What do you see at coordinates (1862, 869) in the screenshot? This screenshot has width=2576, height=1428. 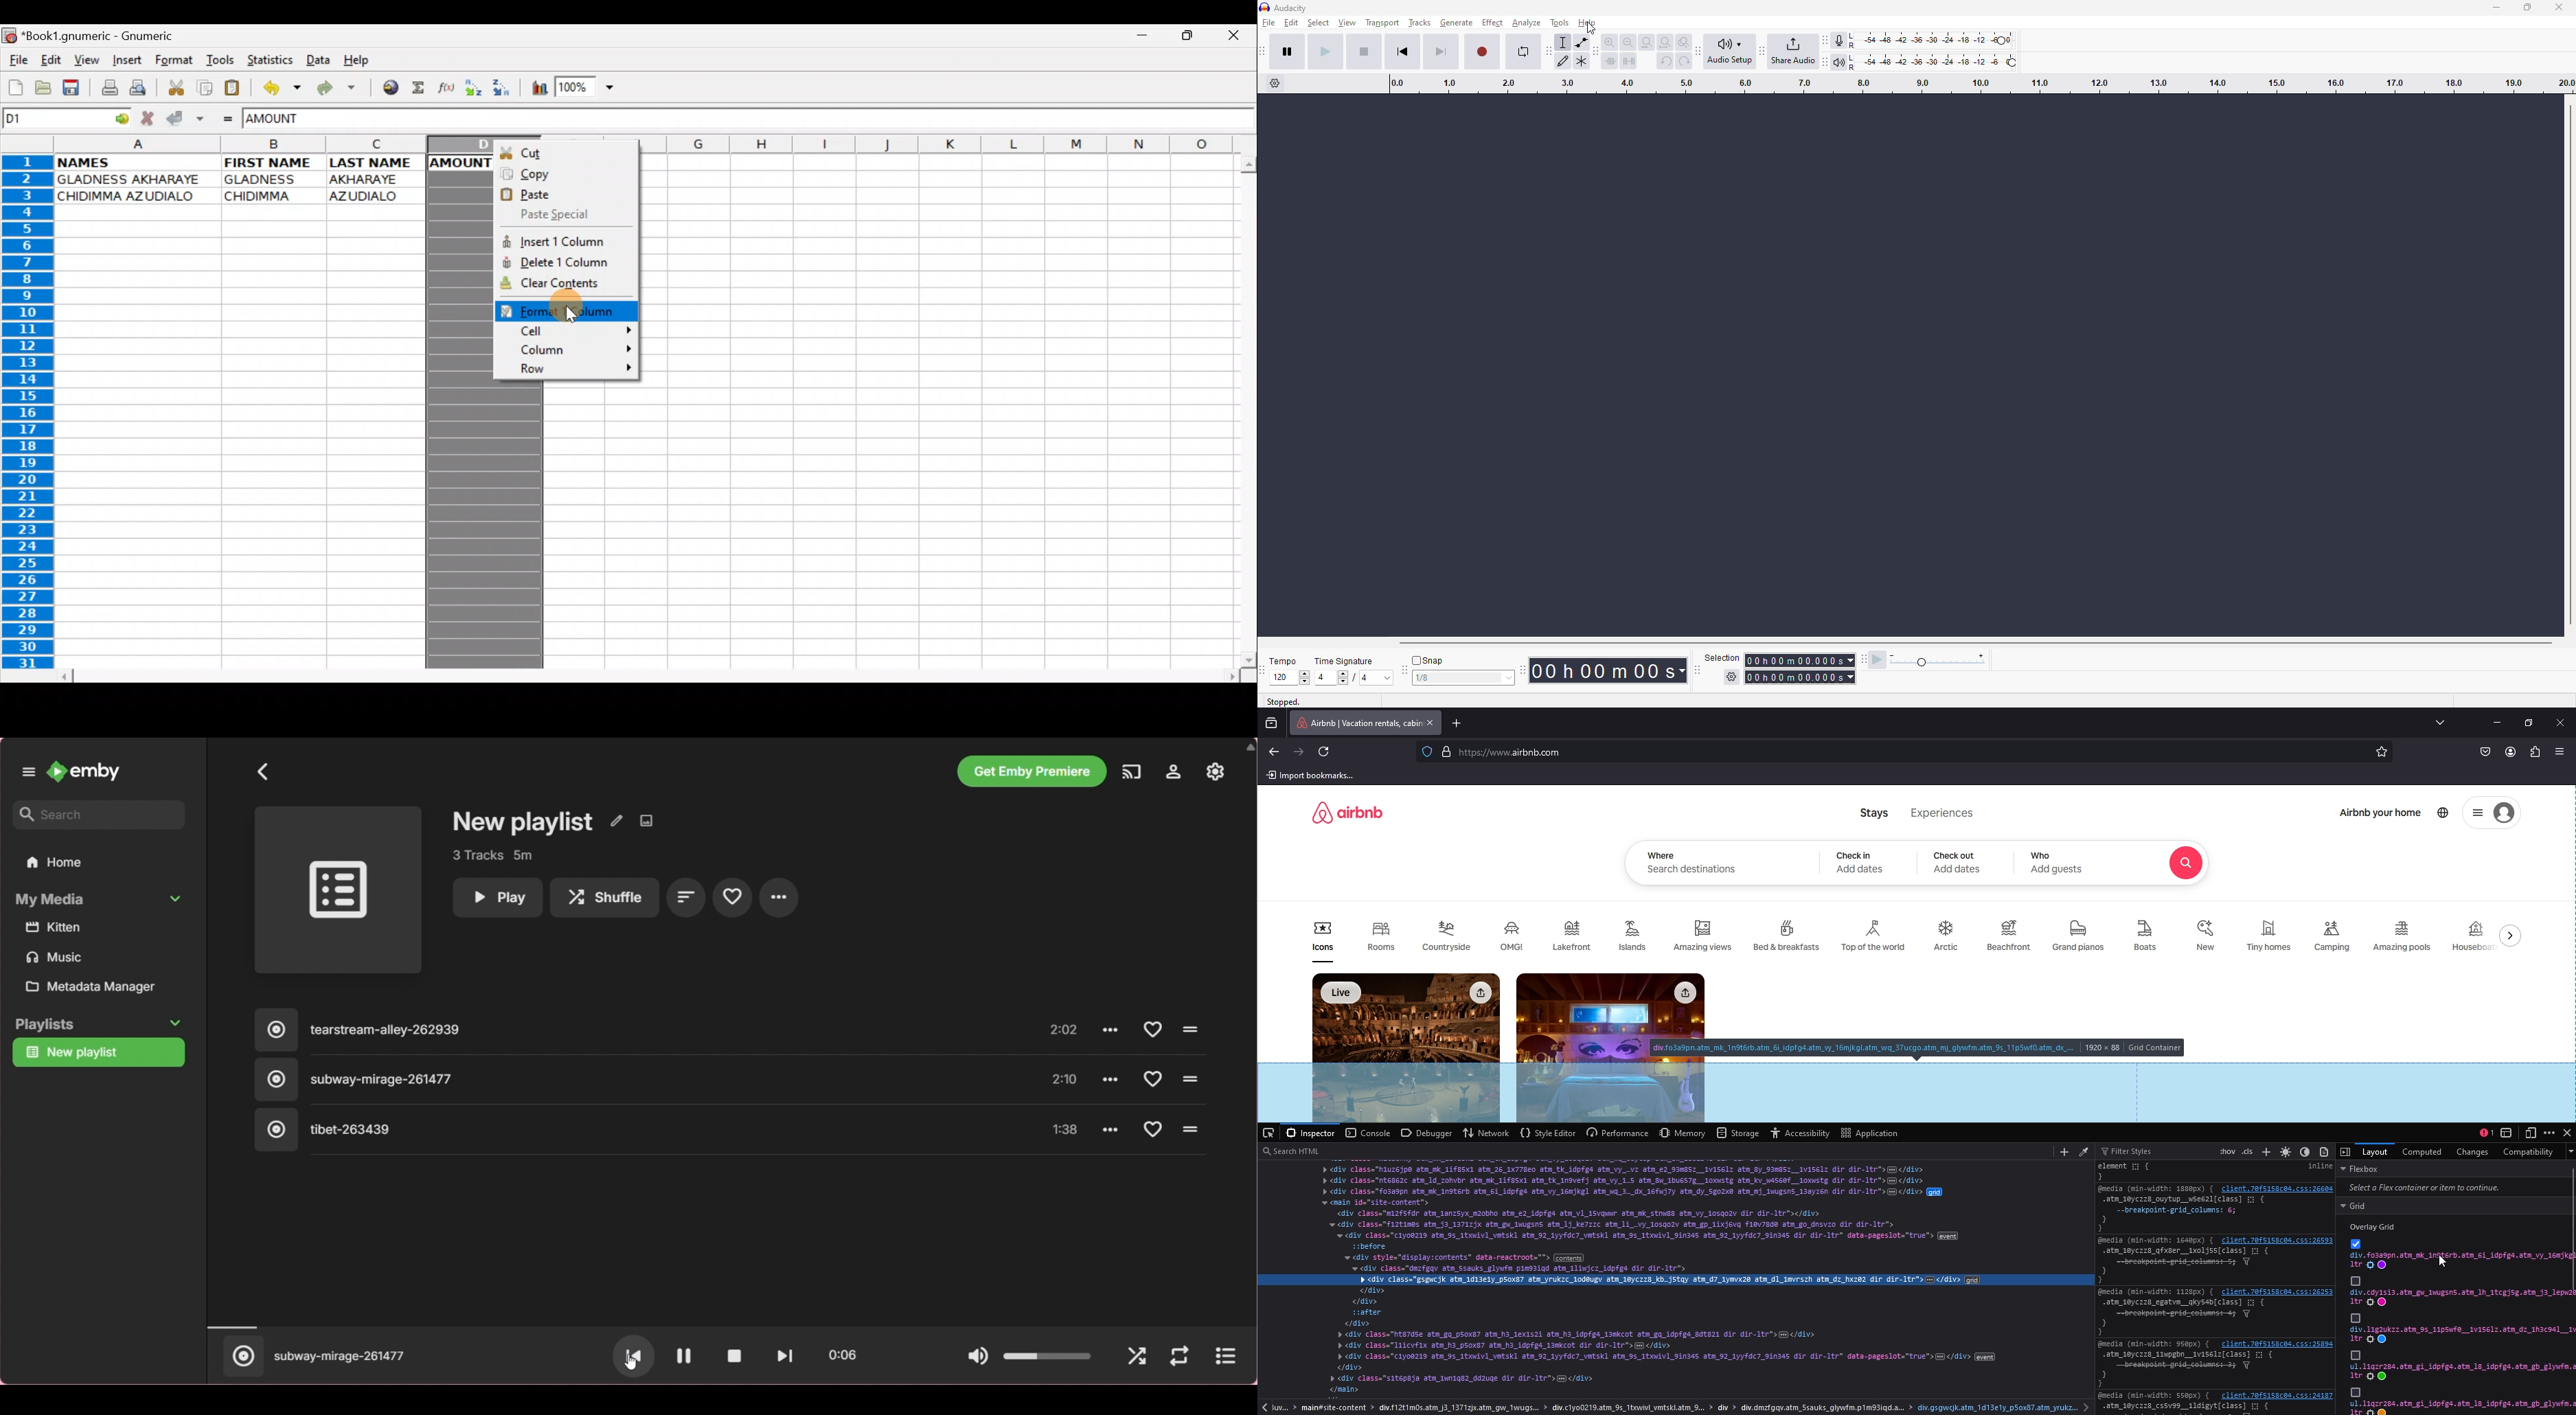 I see `Add DAtes` at bounding box center [1862, 869].